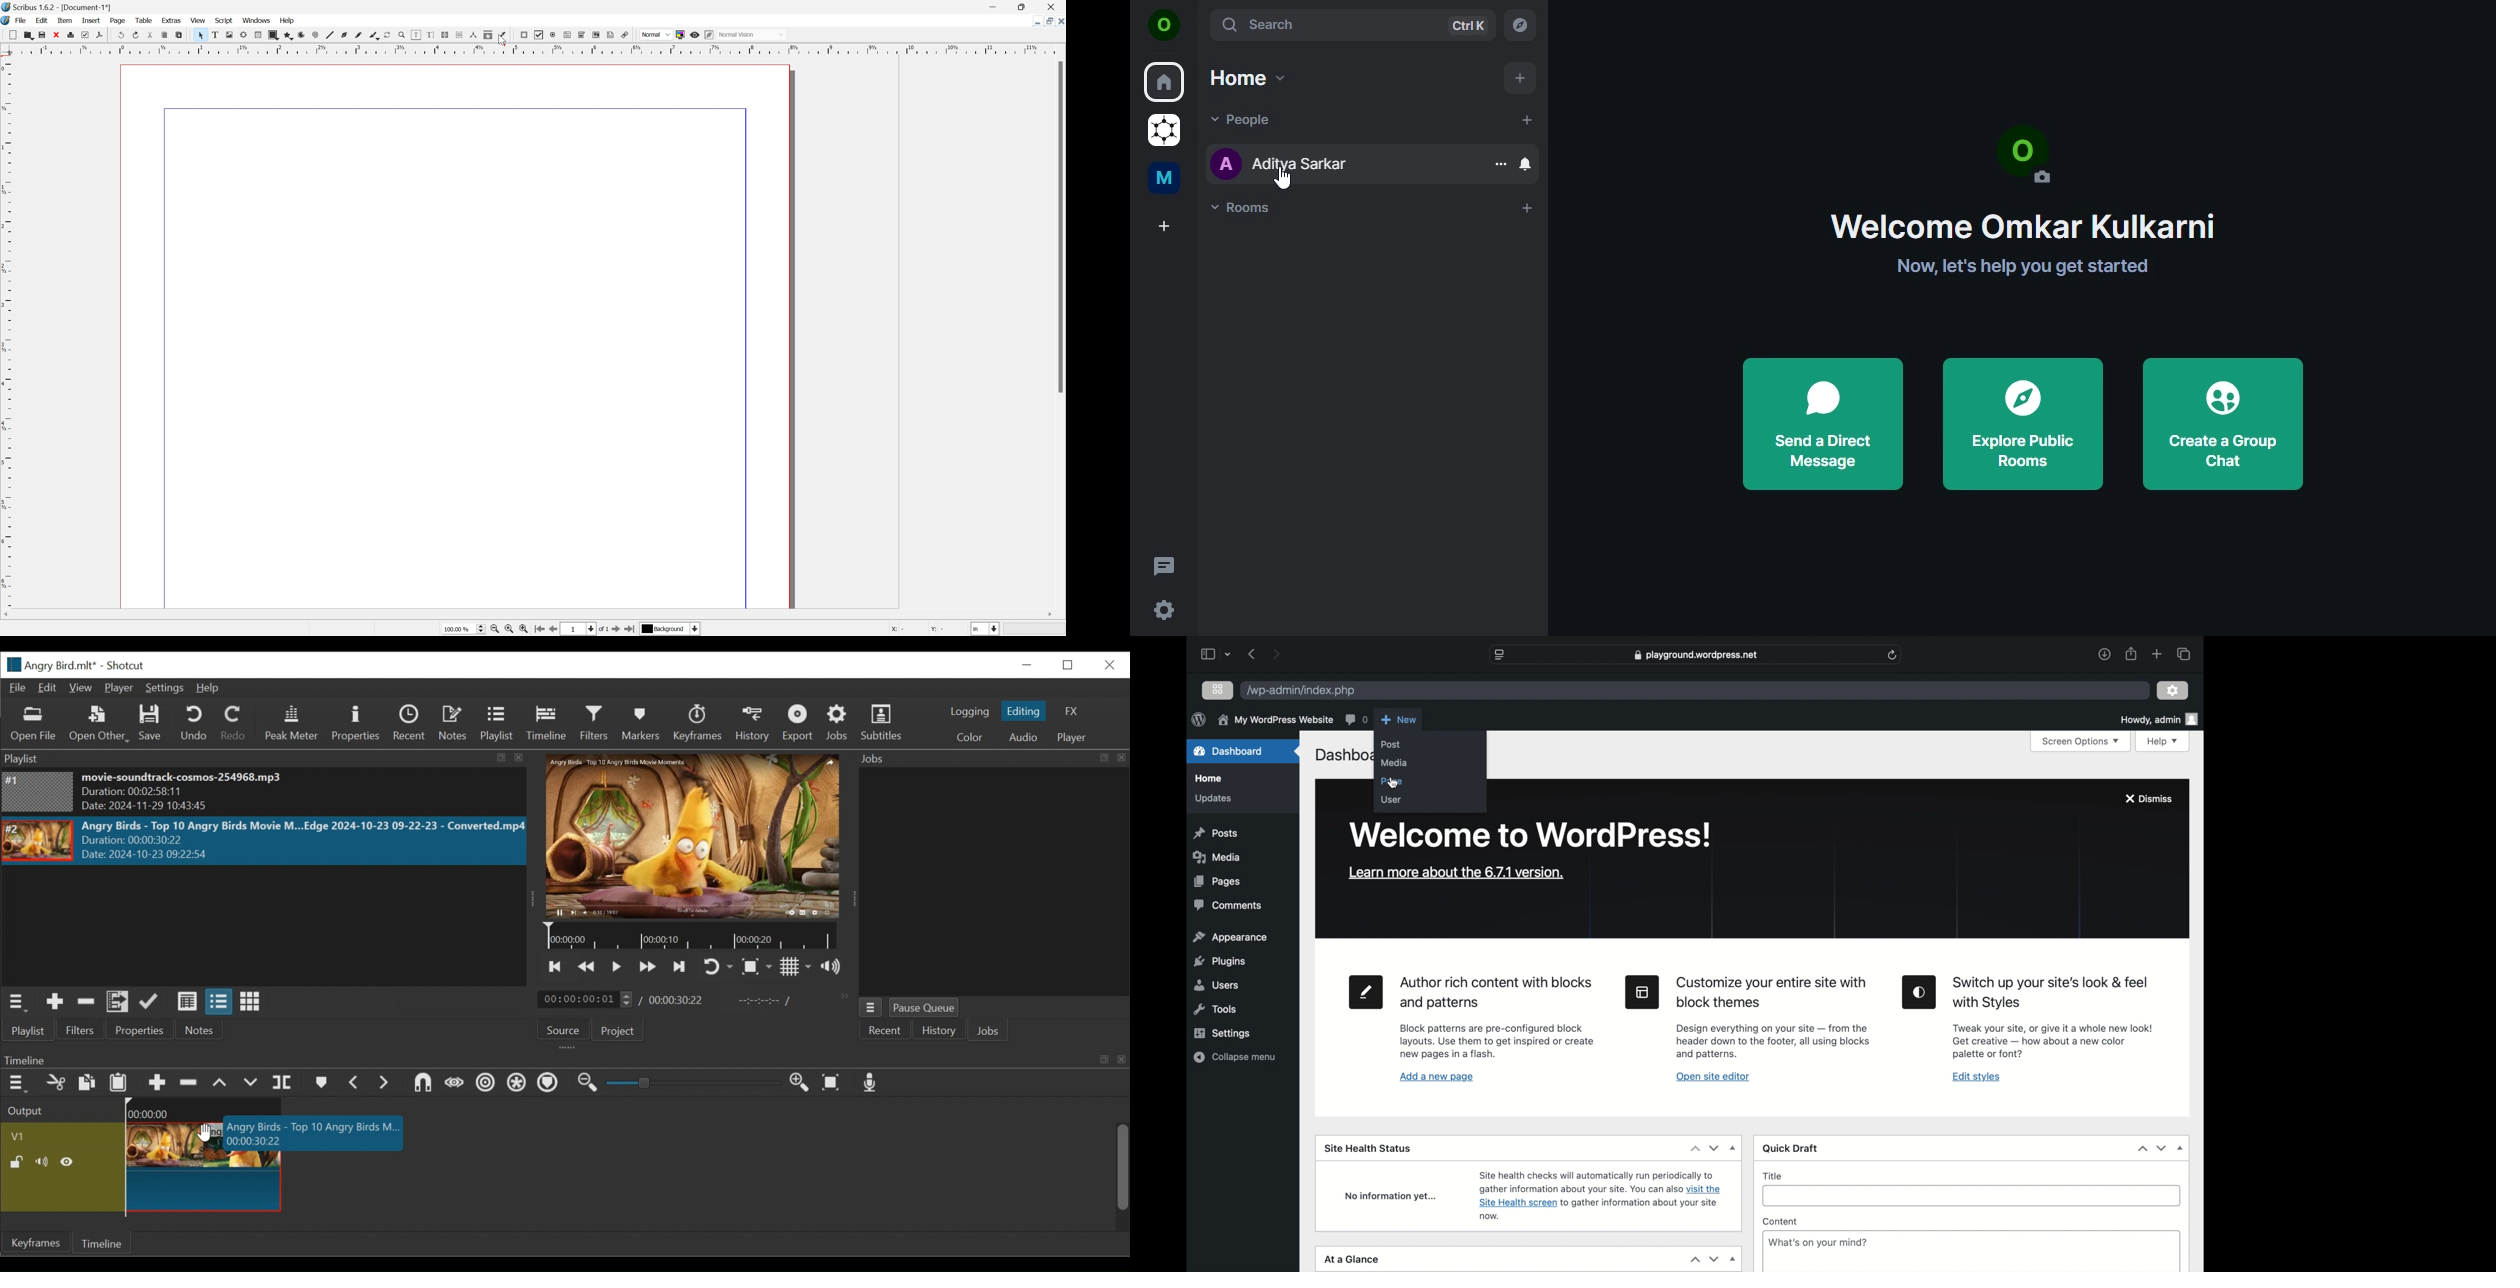 Image resolution: width=2520 pixels, height=1288 pixels. I want to click on close, so click(55, 34).